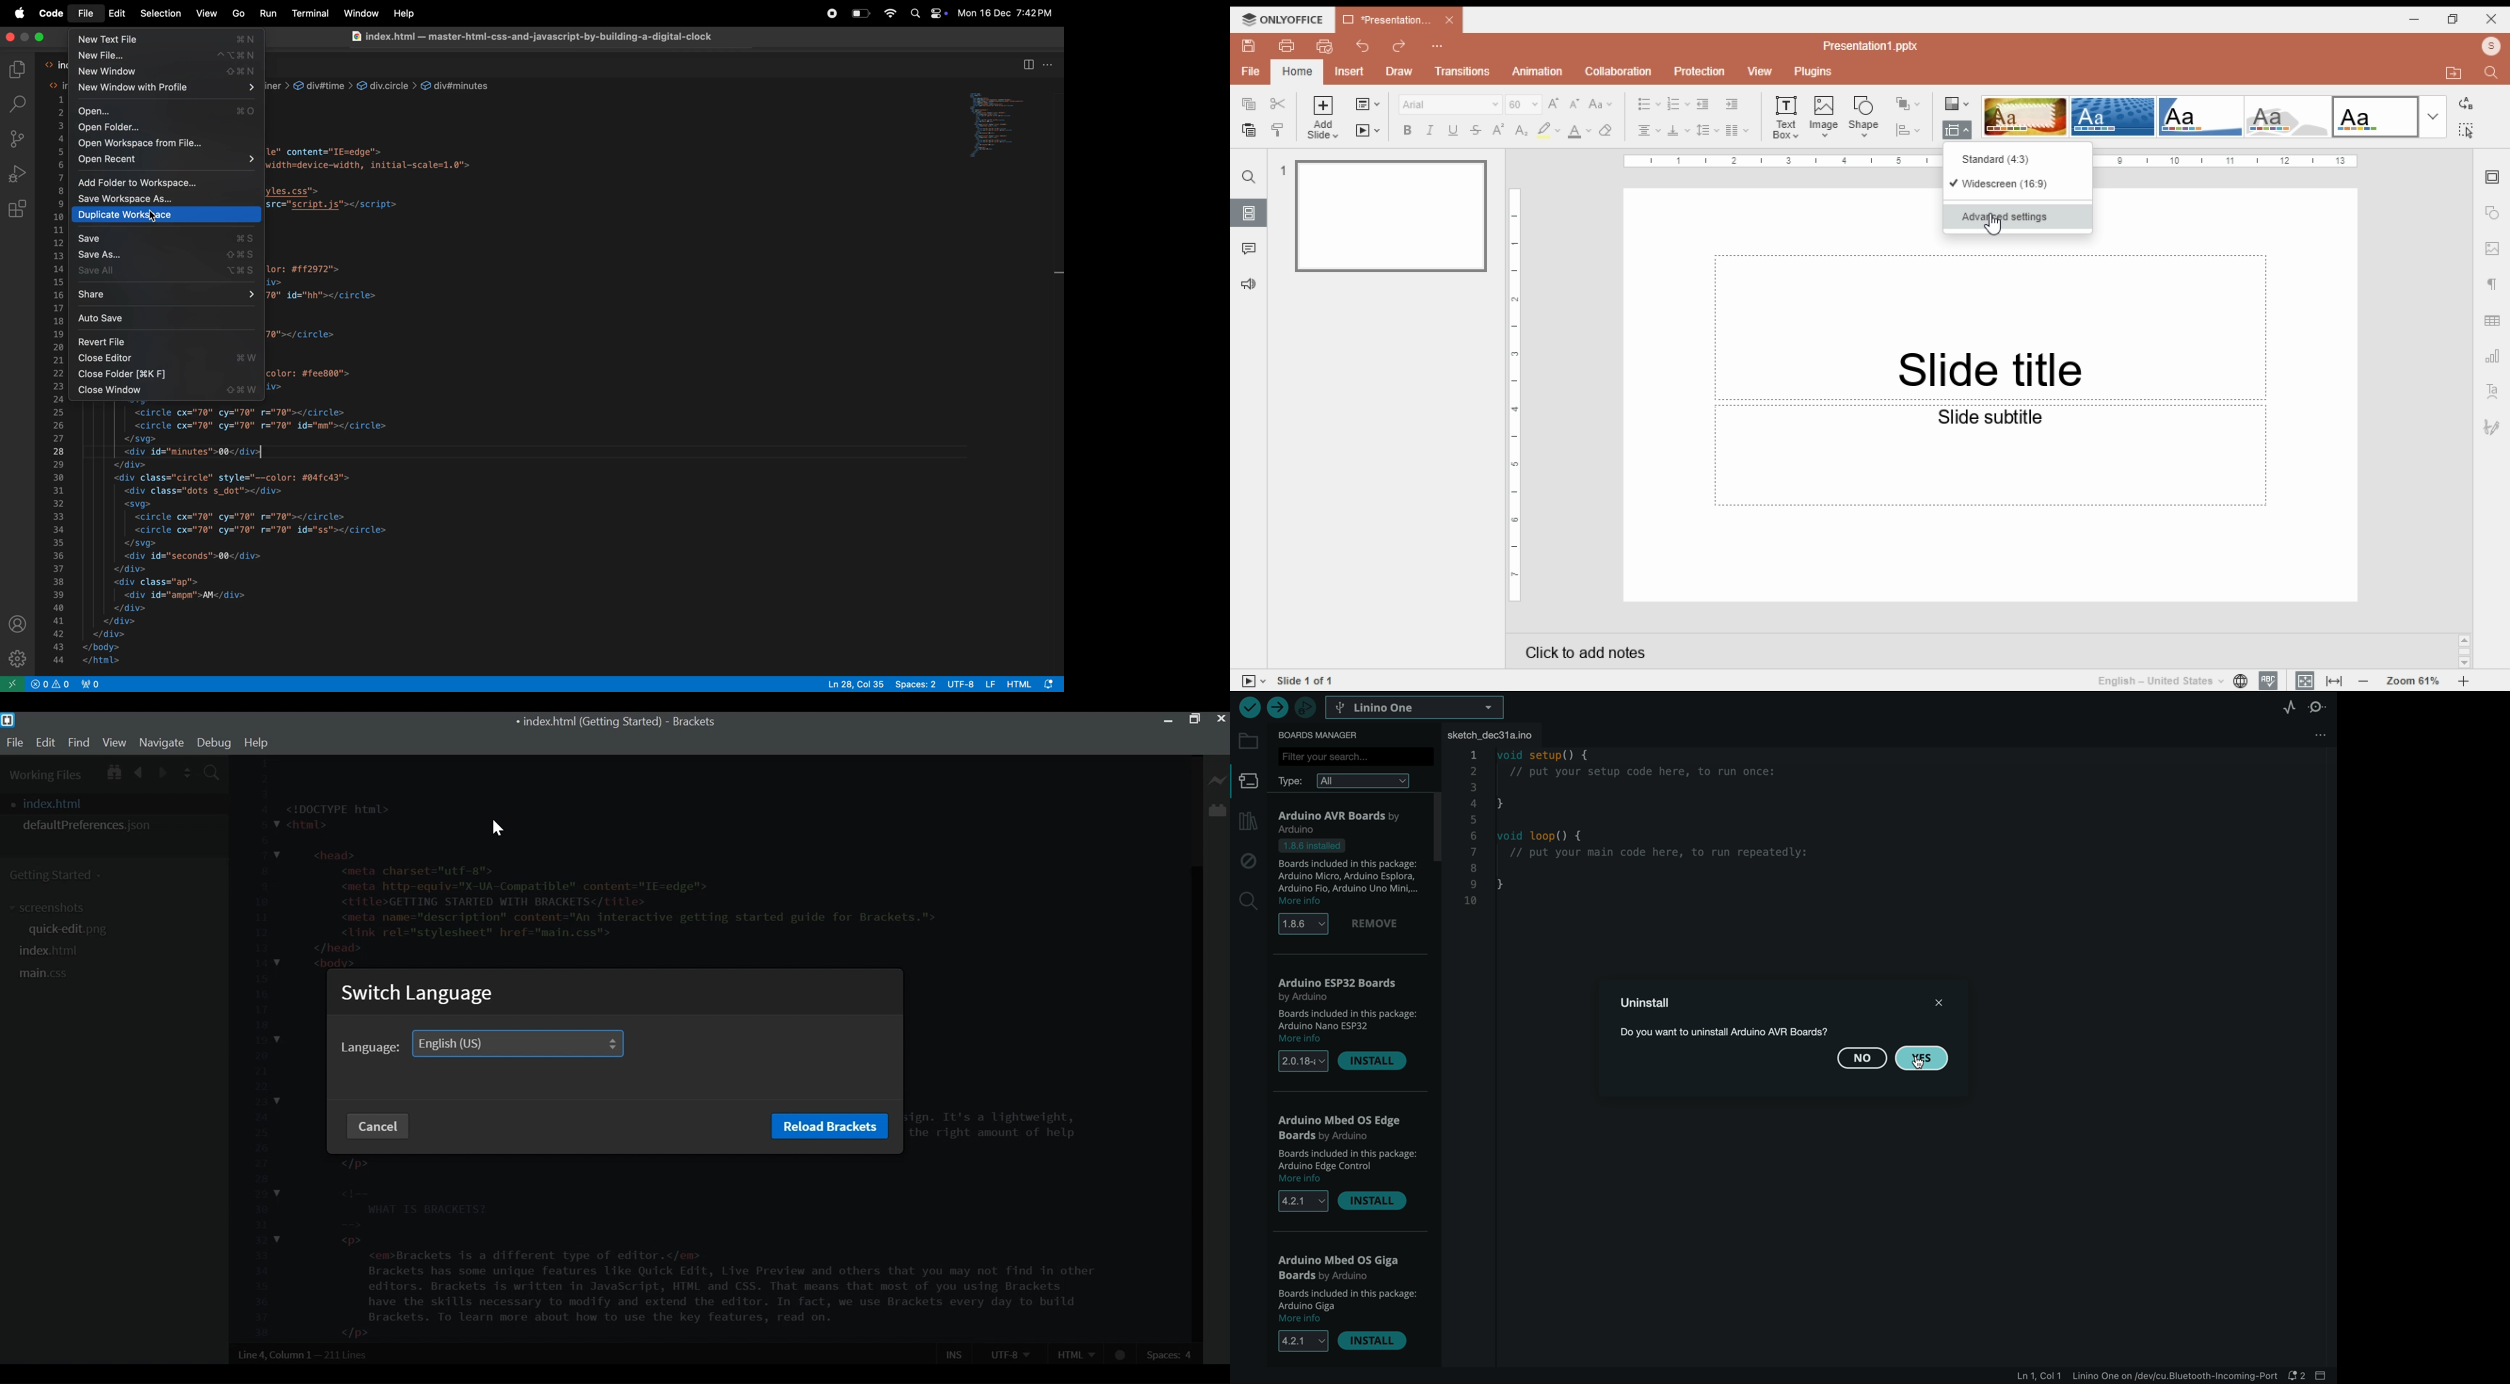  Describe the element at coordinates (1649, 104) in the screenshot. I see `bullets` at that location.